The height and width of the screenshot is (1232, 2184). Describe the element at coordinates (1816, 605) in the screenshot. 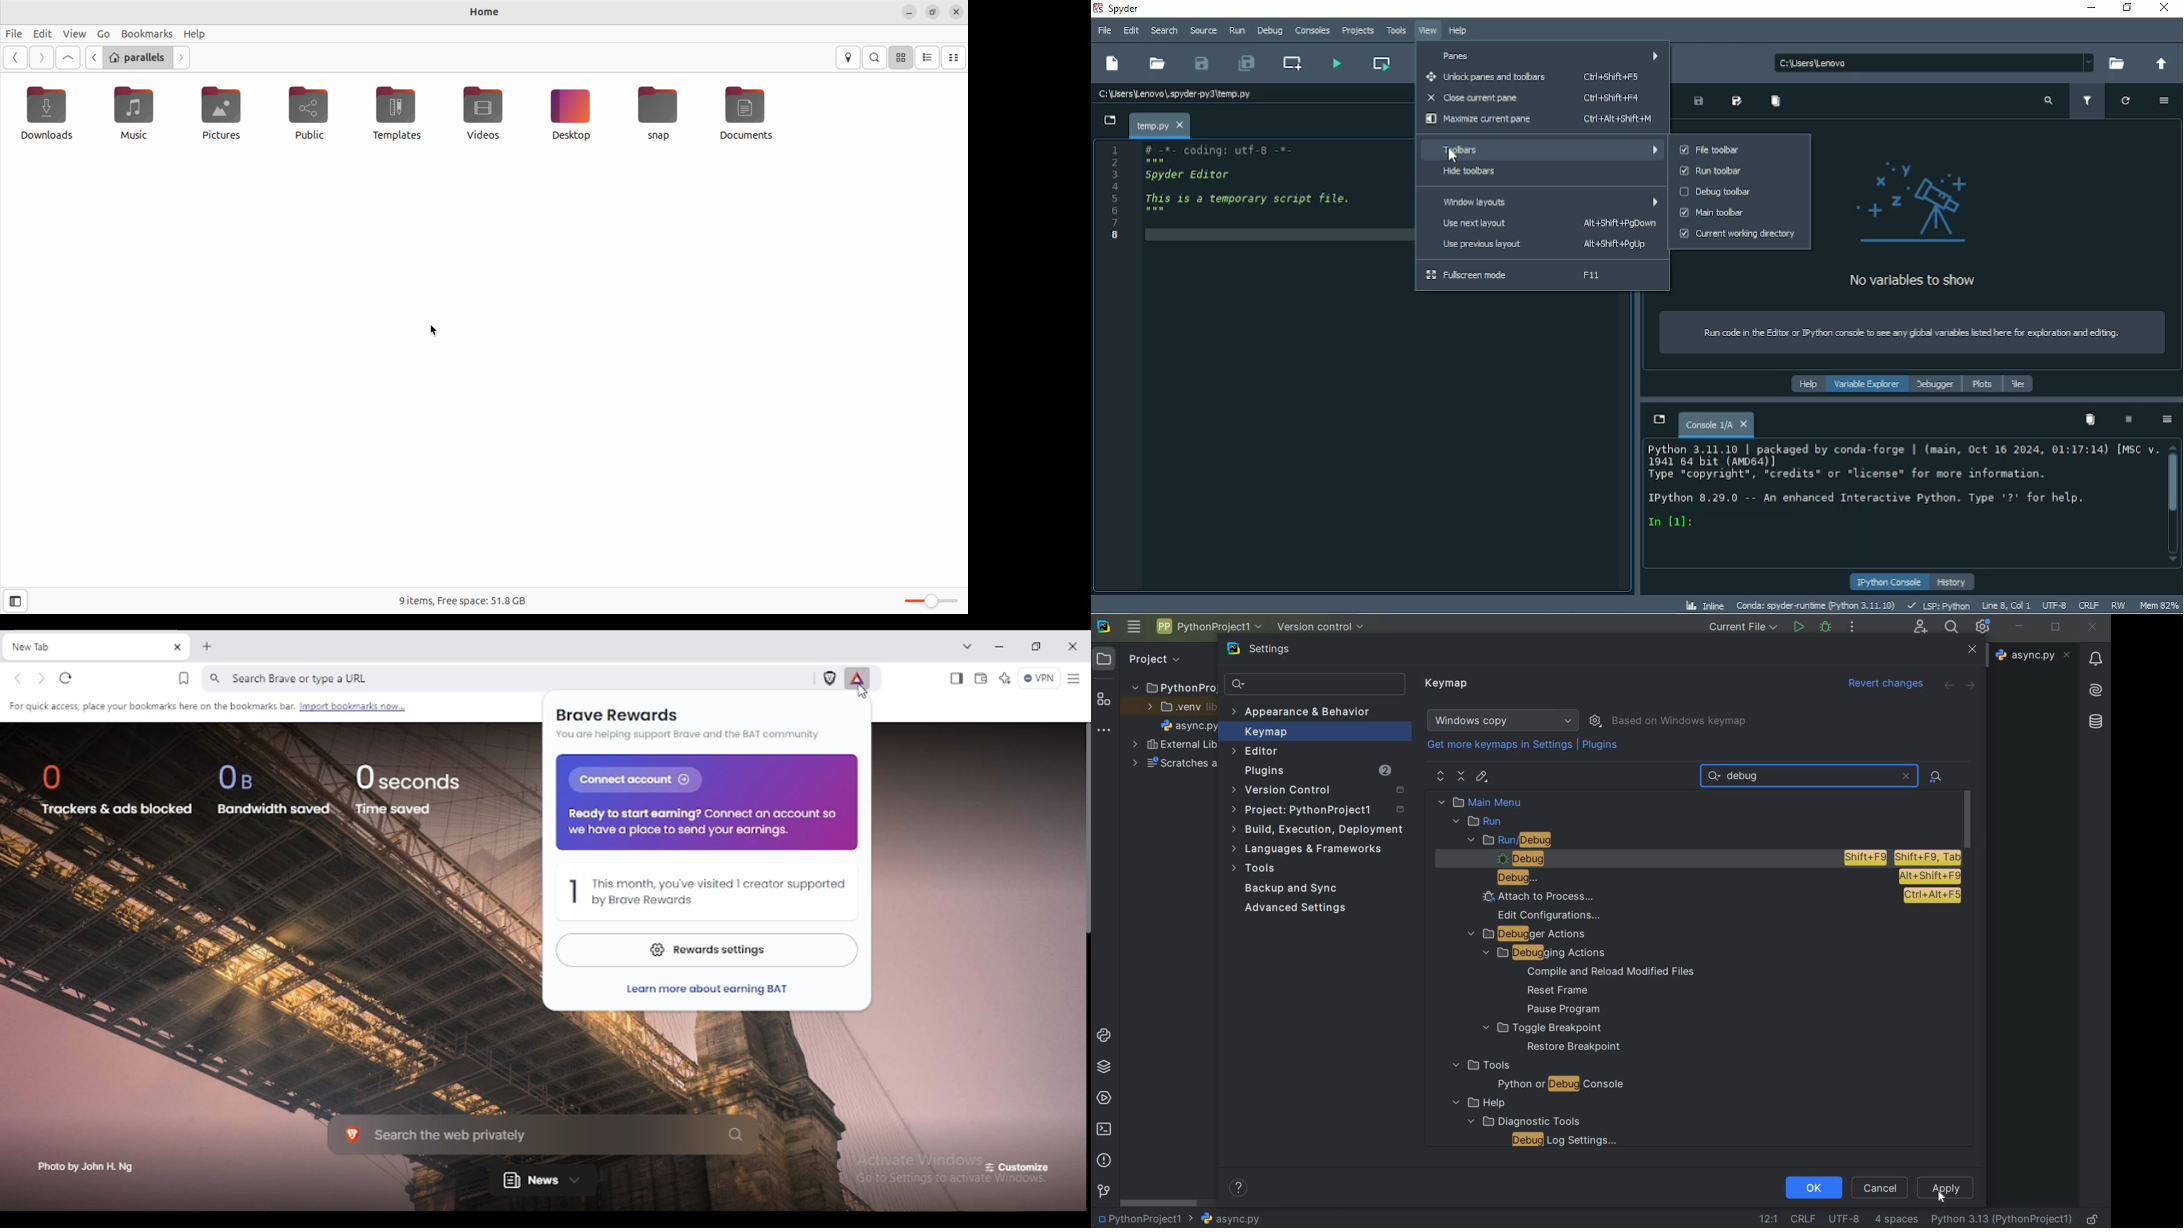

I see `Conda` at that location.